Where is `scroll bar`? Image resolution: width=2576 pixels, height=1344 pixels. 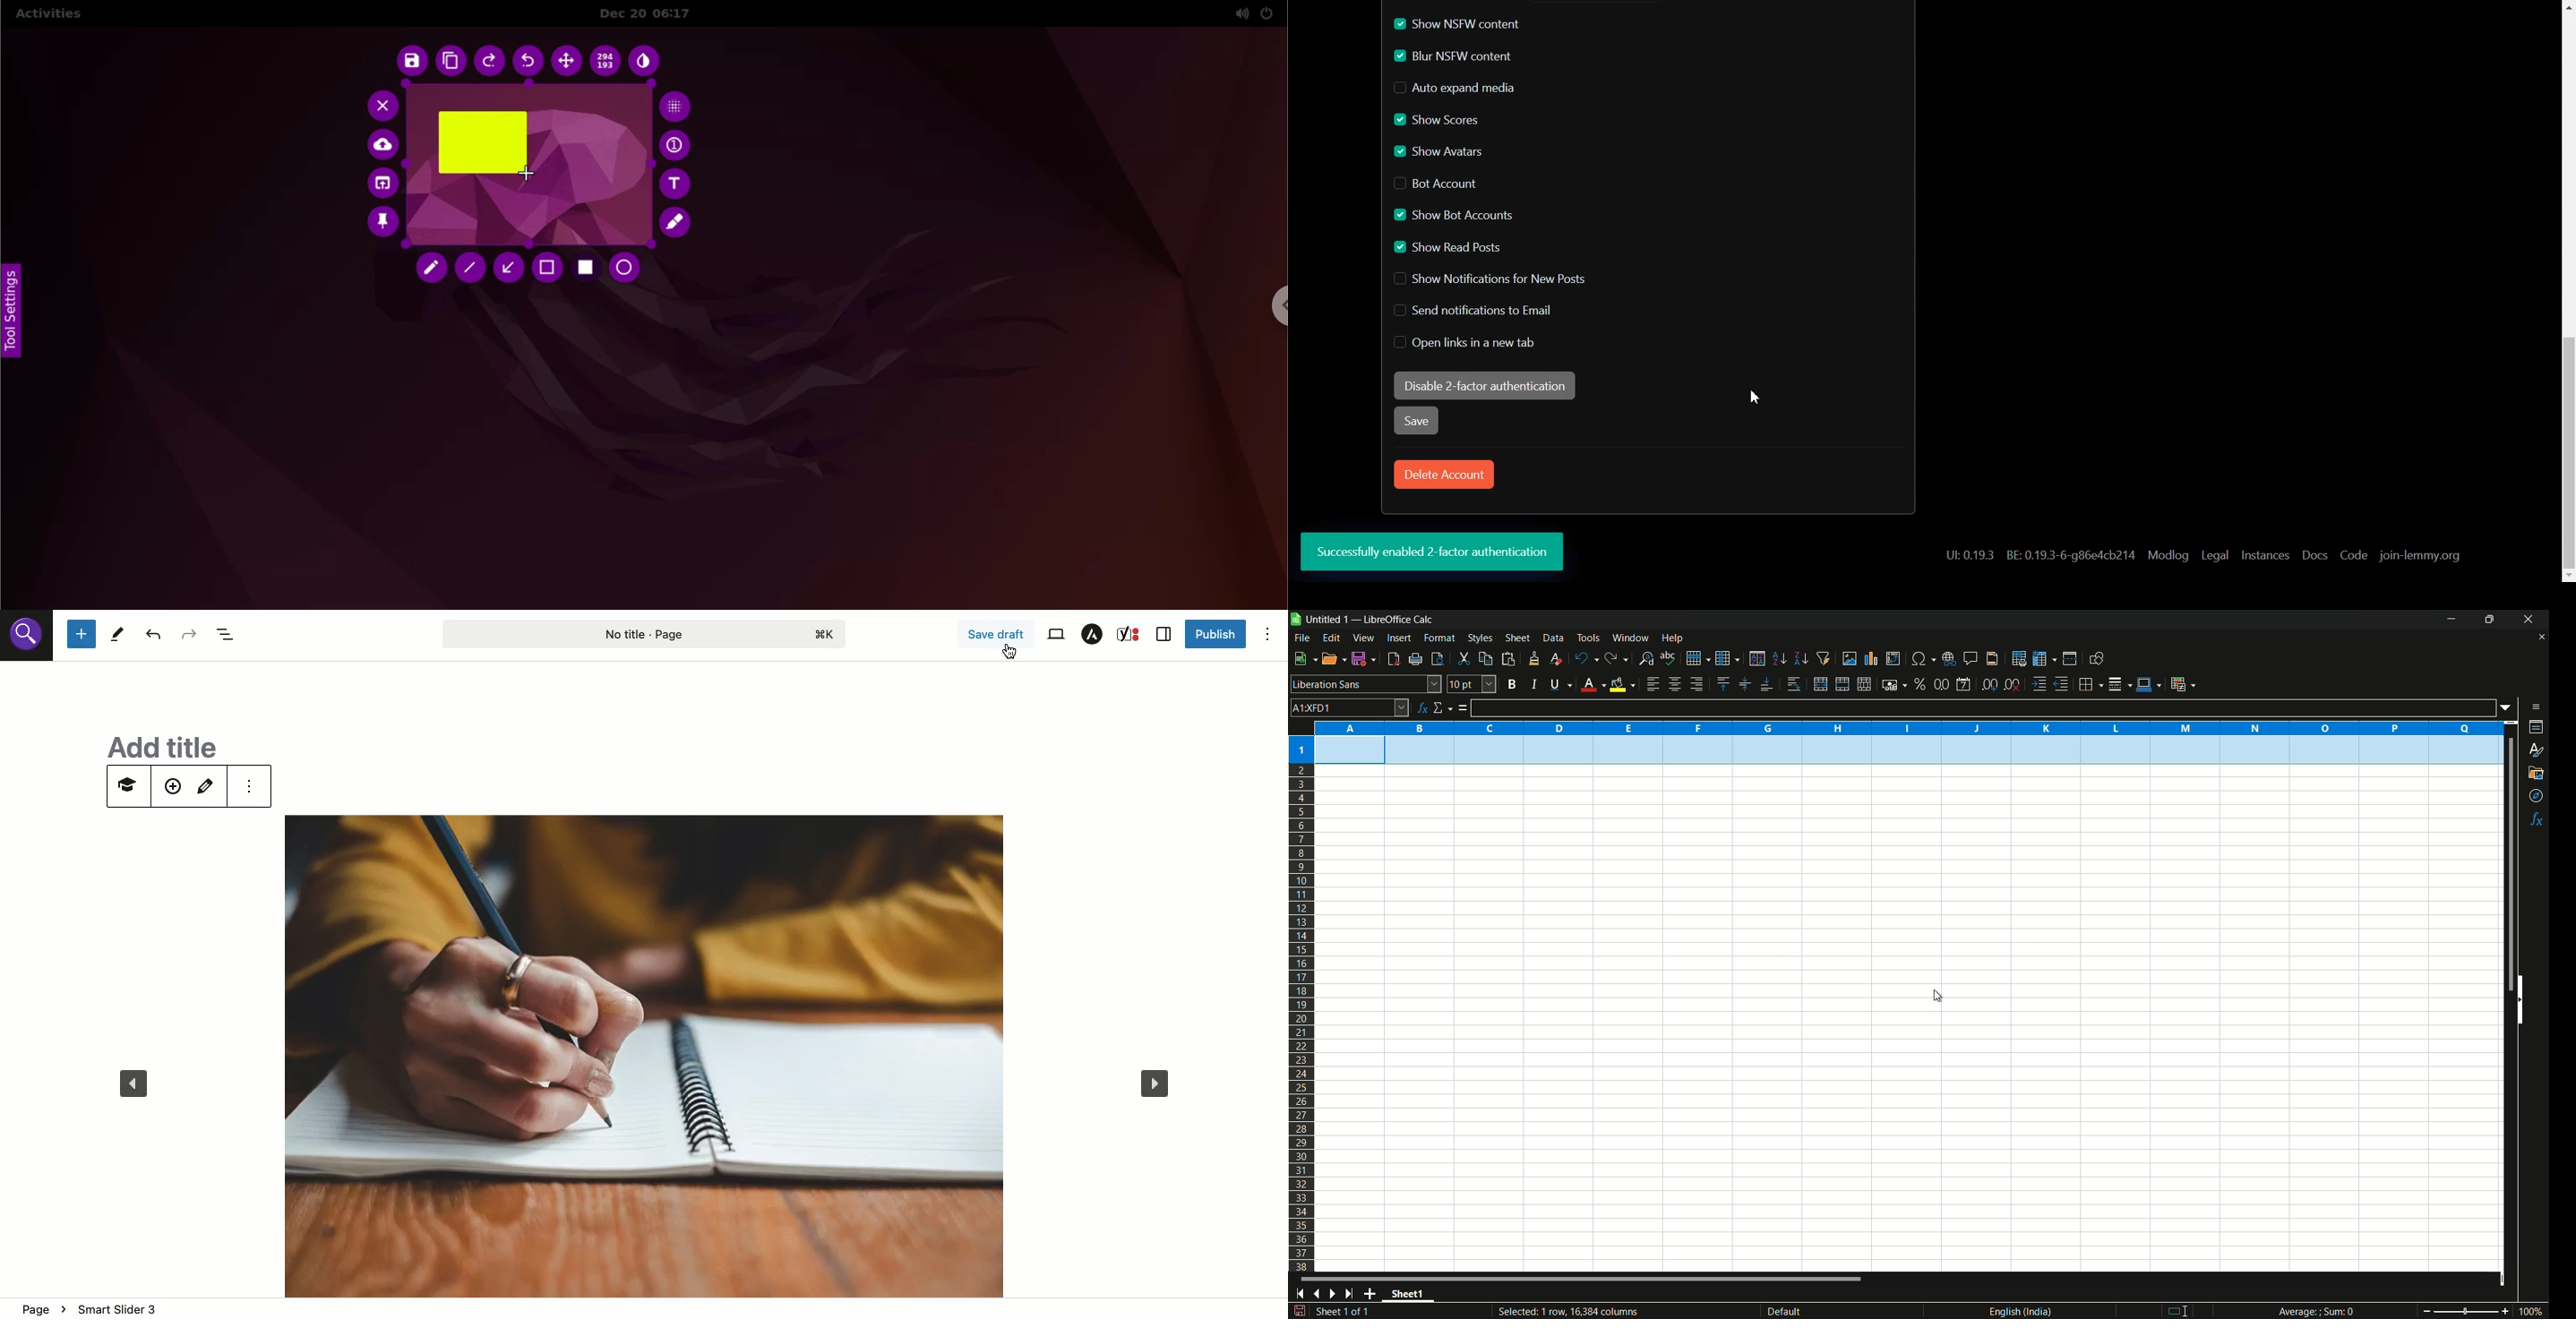
scroll bar is located at coordinates (2503, 865).